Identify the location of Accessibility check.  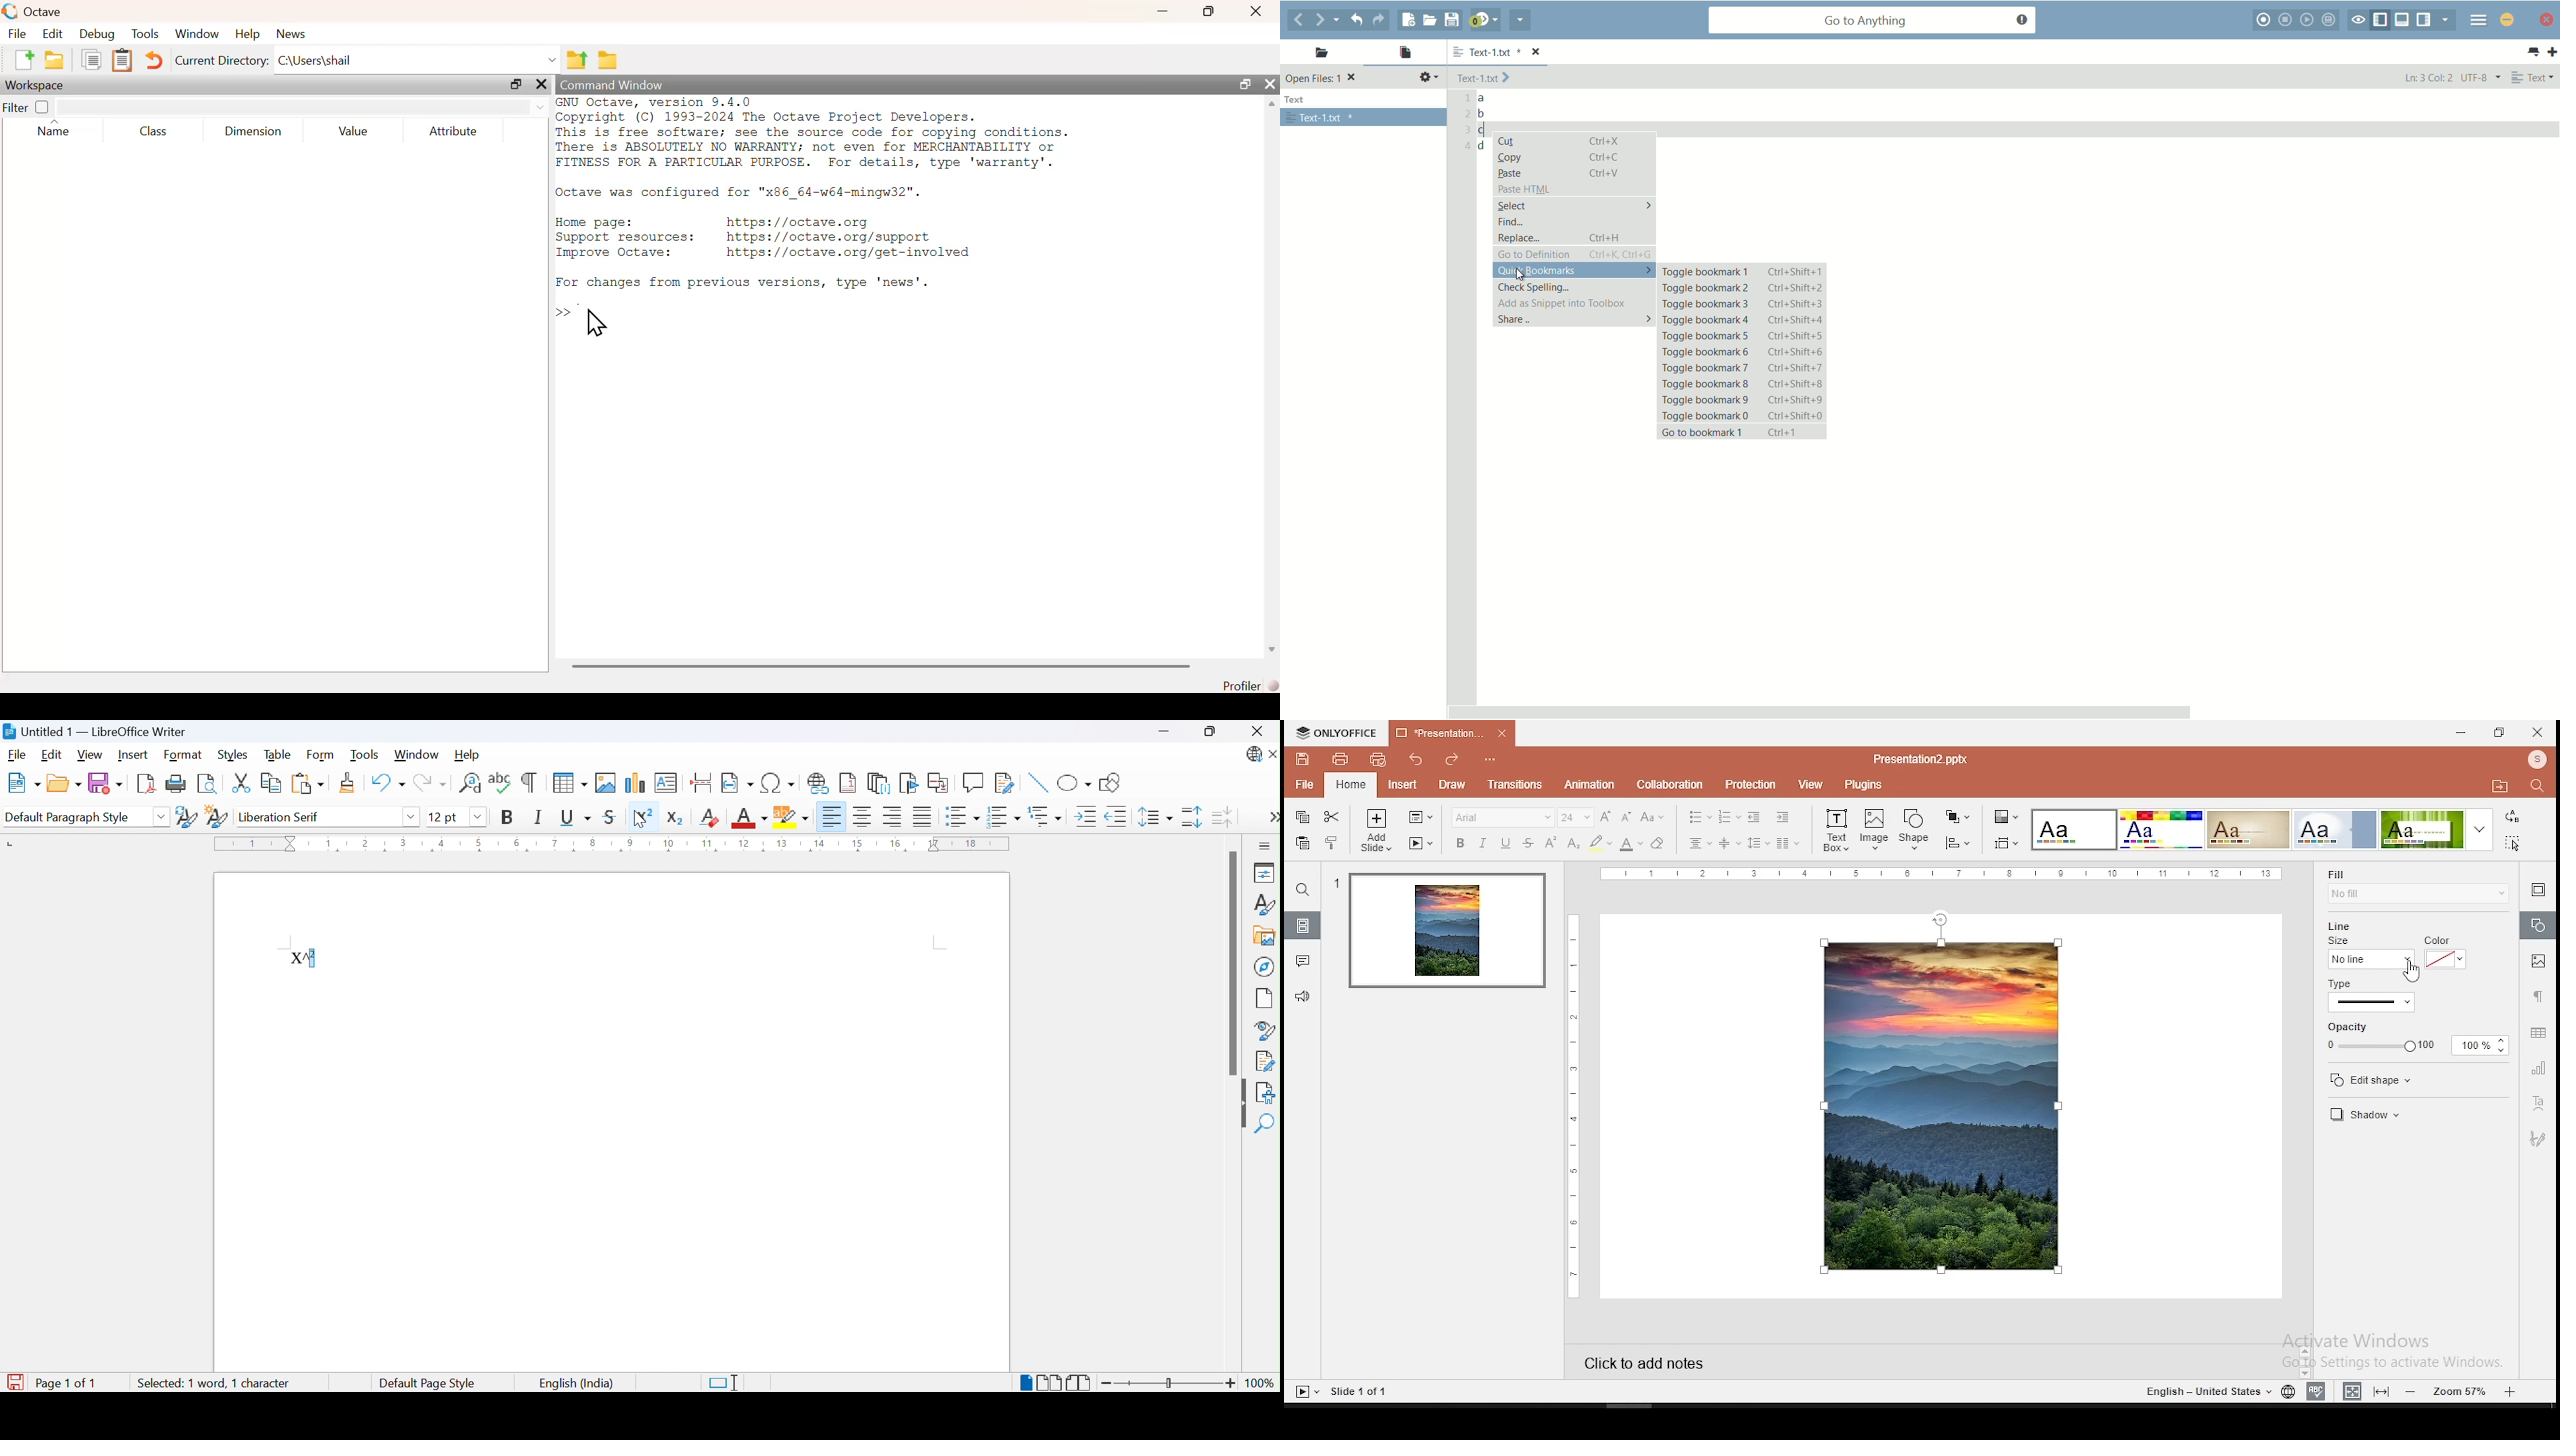
(1265, 1093).